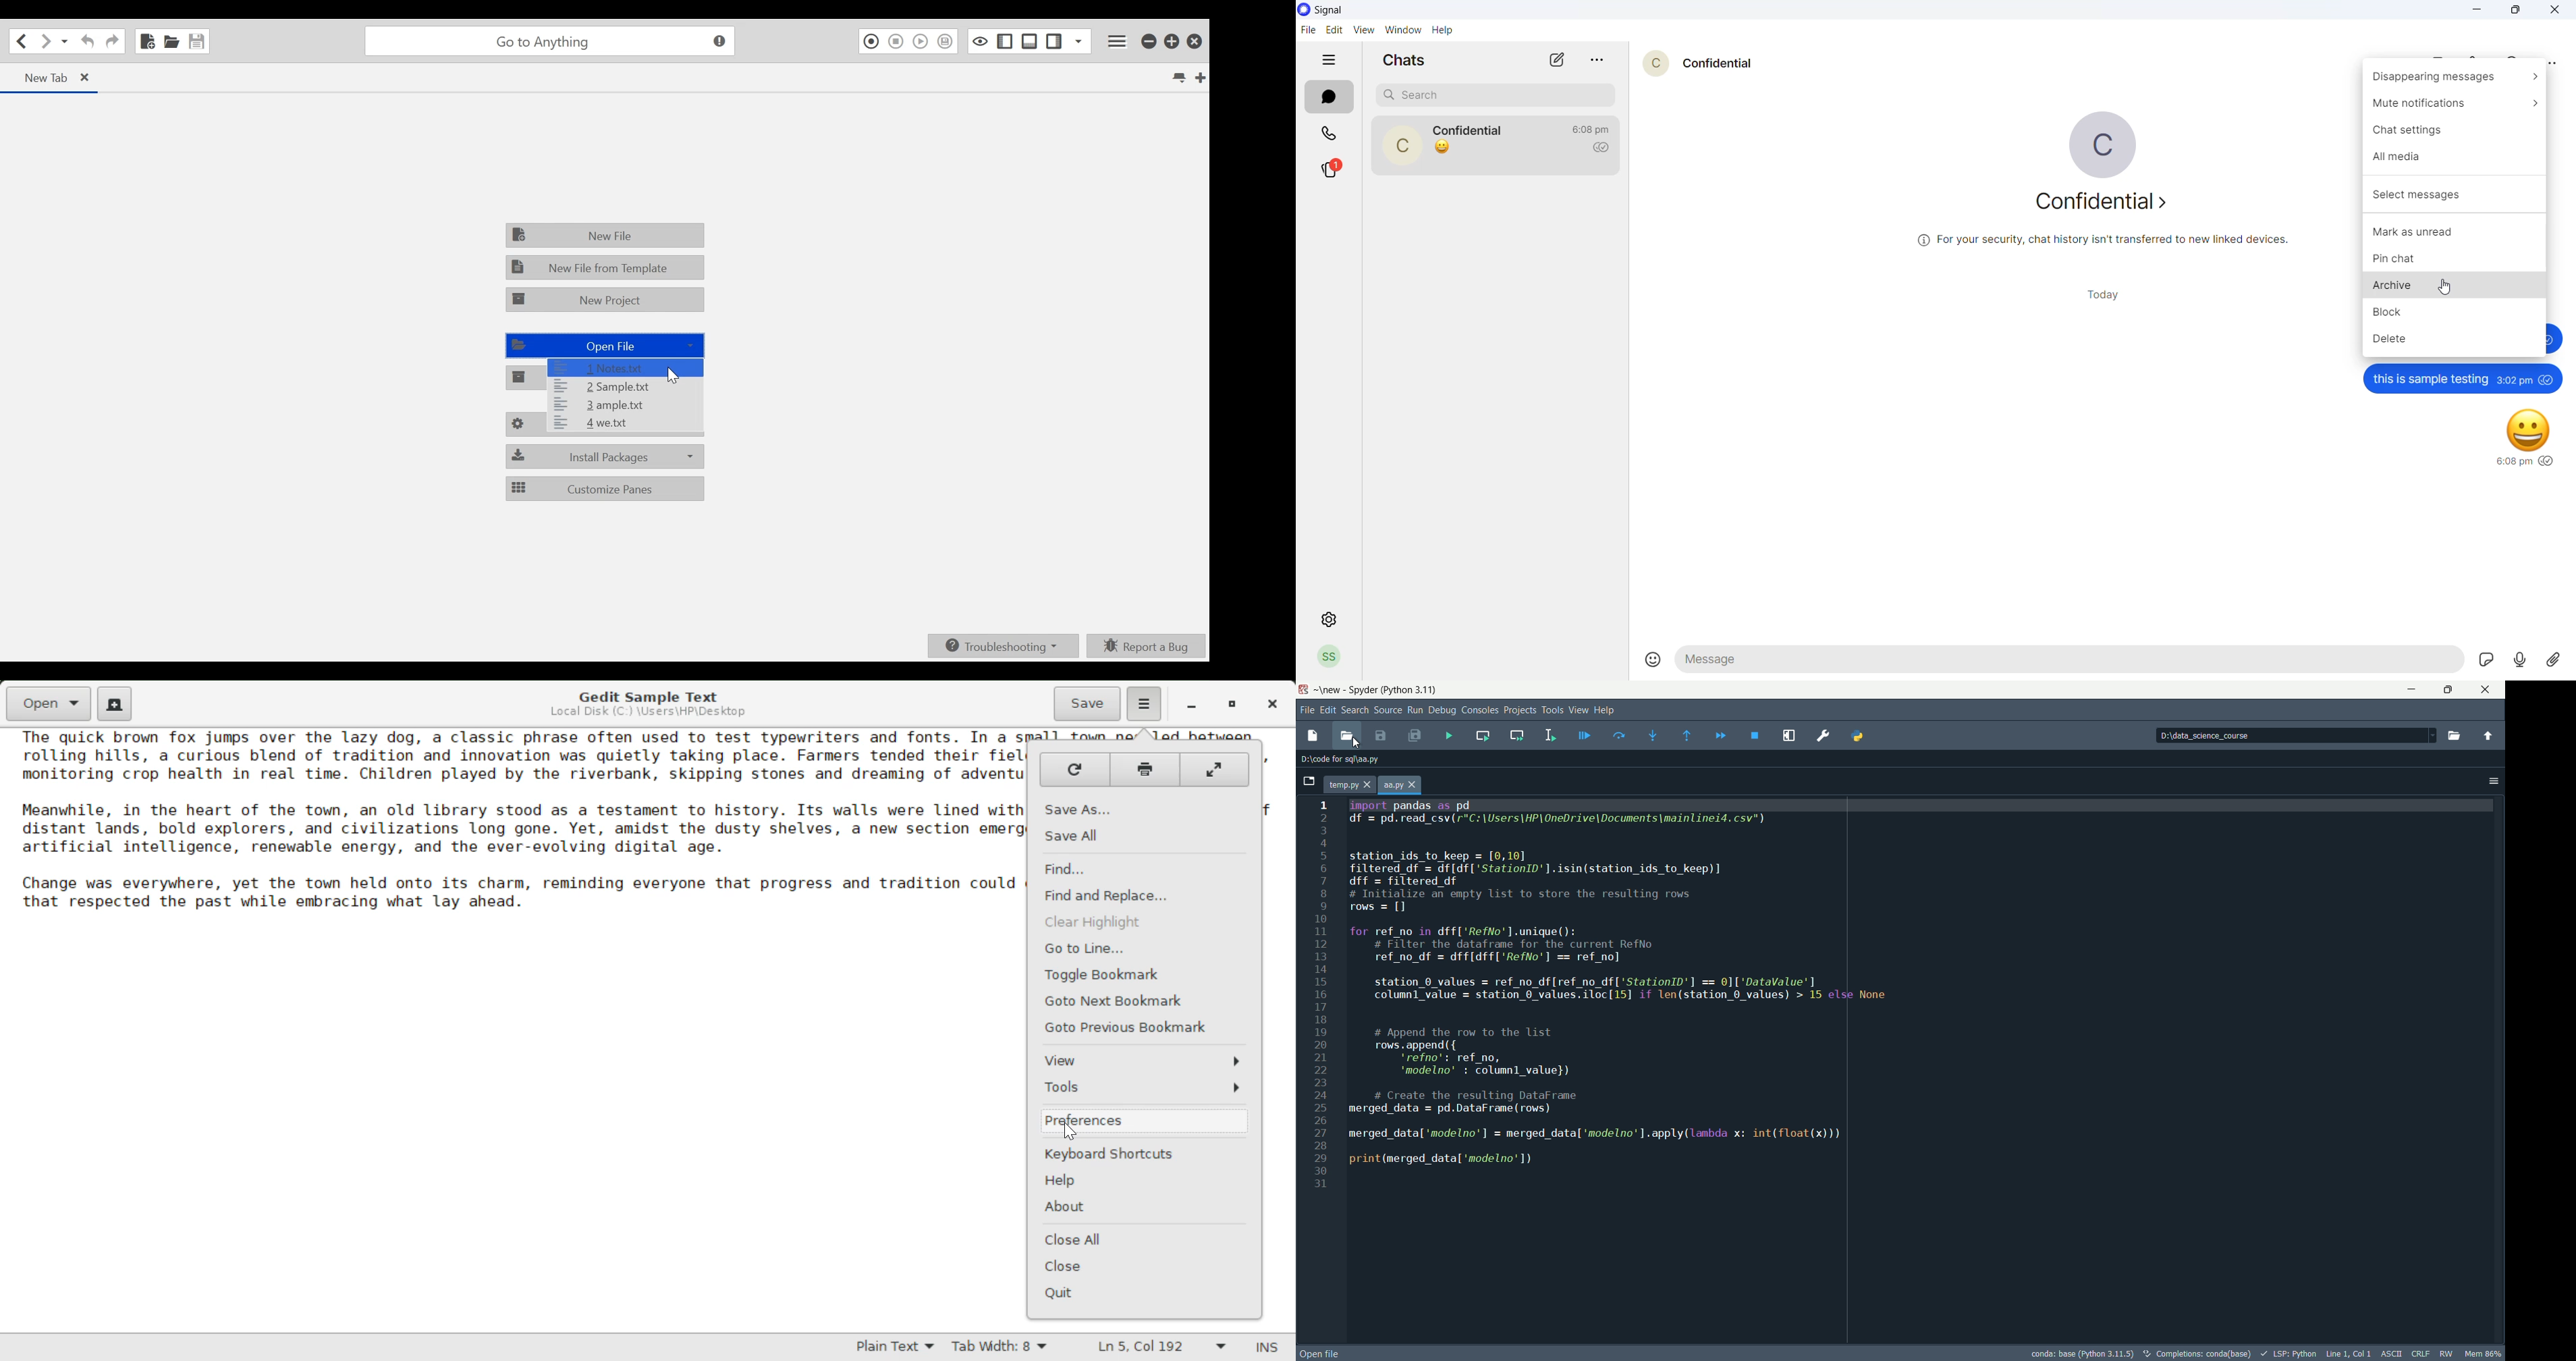 This screenshot has height=1372, width=2576. What do you see at coordinates (1329, 710) in the screenshot?
I see `Edit menu` at bounding box center [1329, 710].